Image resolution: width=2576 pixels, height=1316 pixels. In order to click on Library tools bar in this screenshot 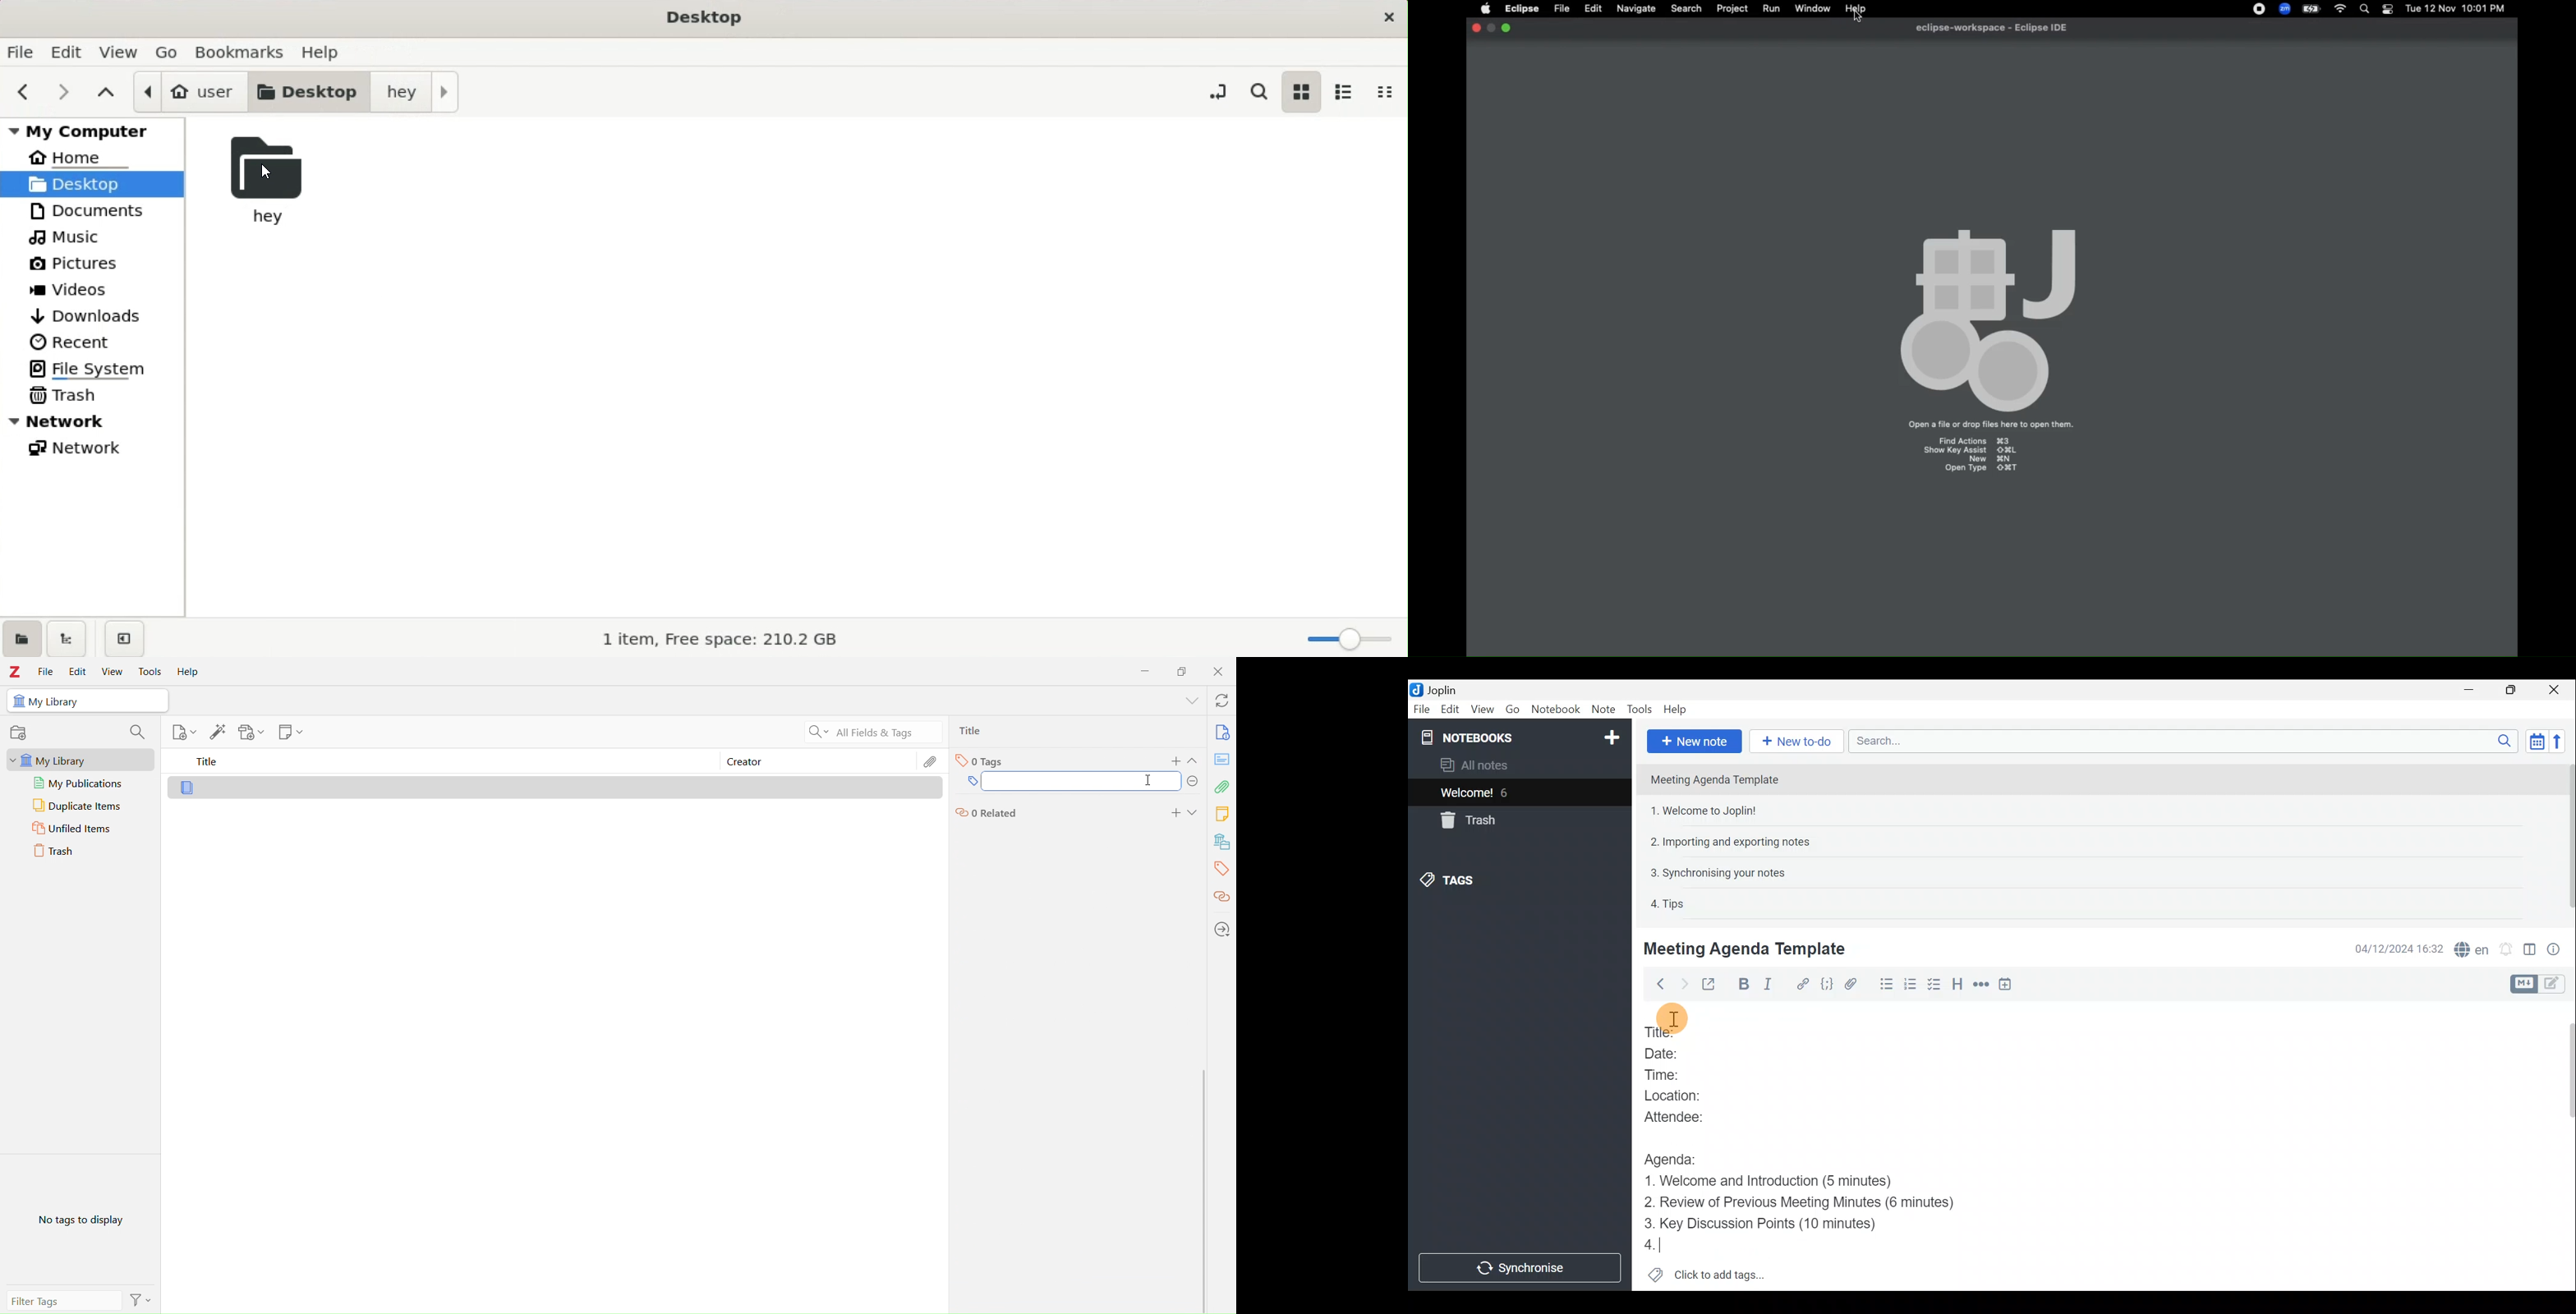, I will do `click(1222, 826)`.